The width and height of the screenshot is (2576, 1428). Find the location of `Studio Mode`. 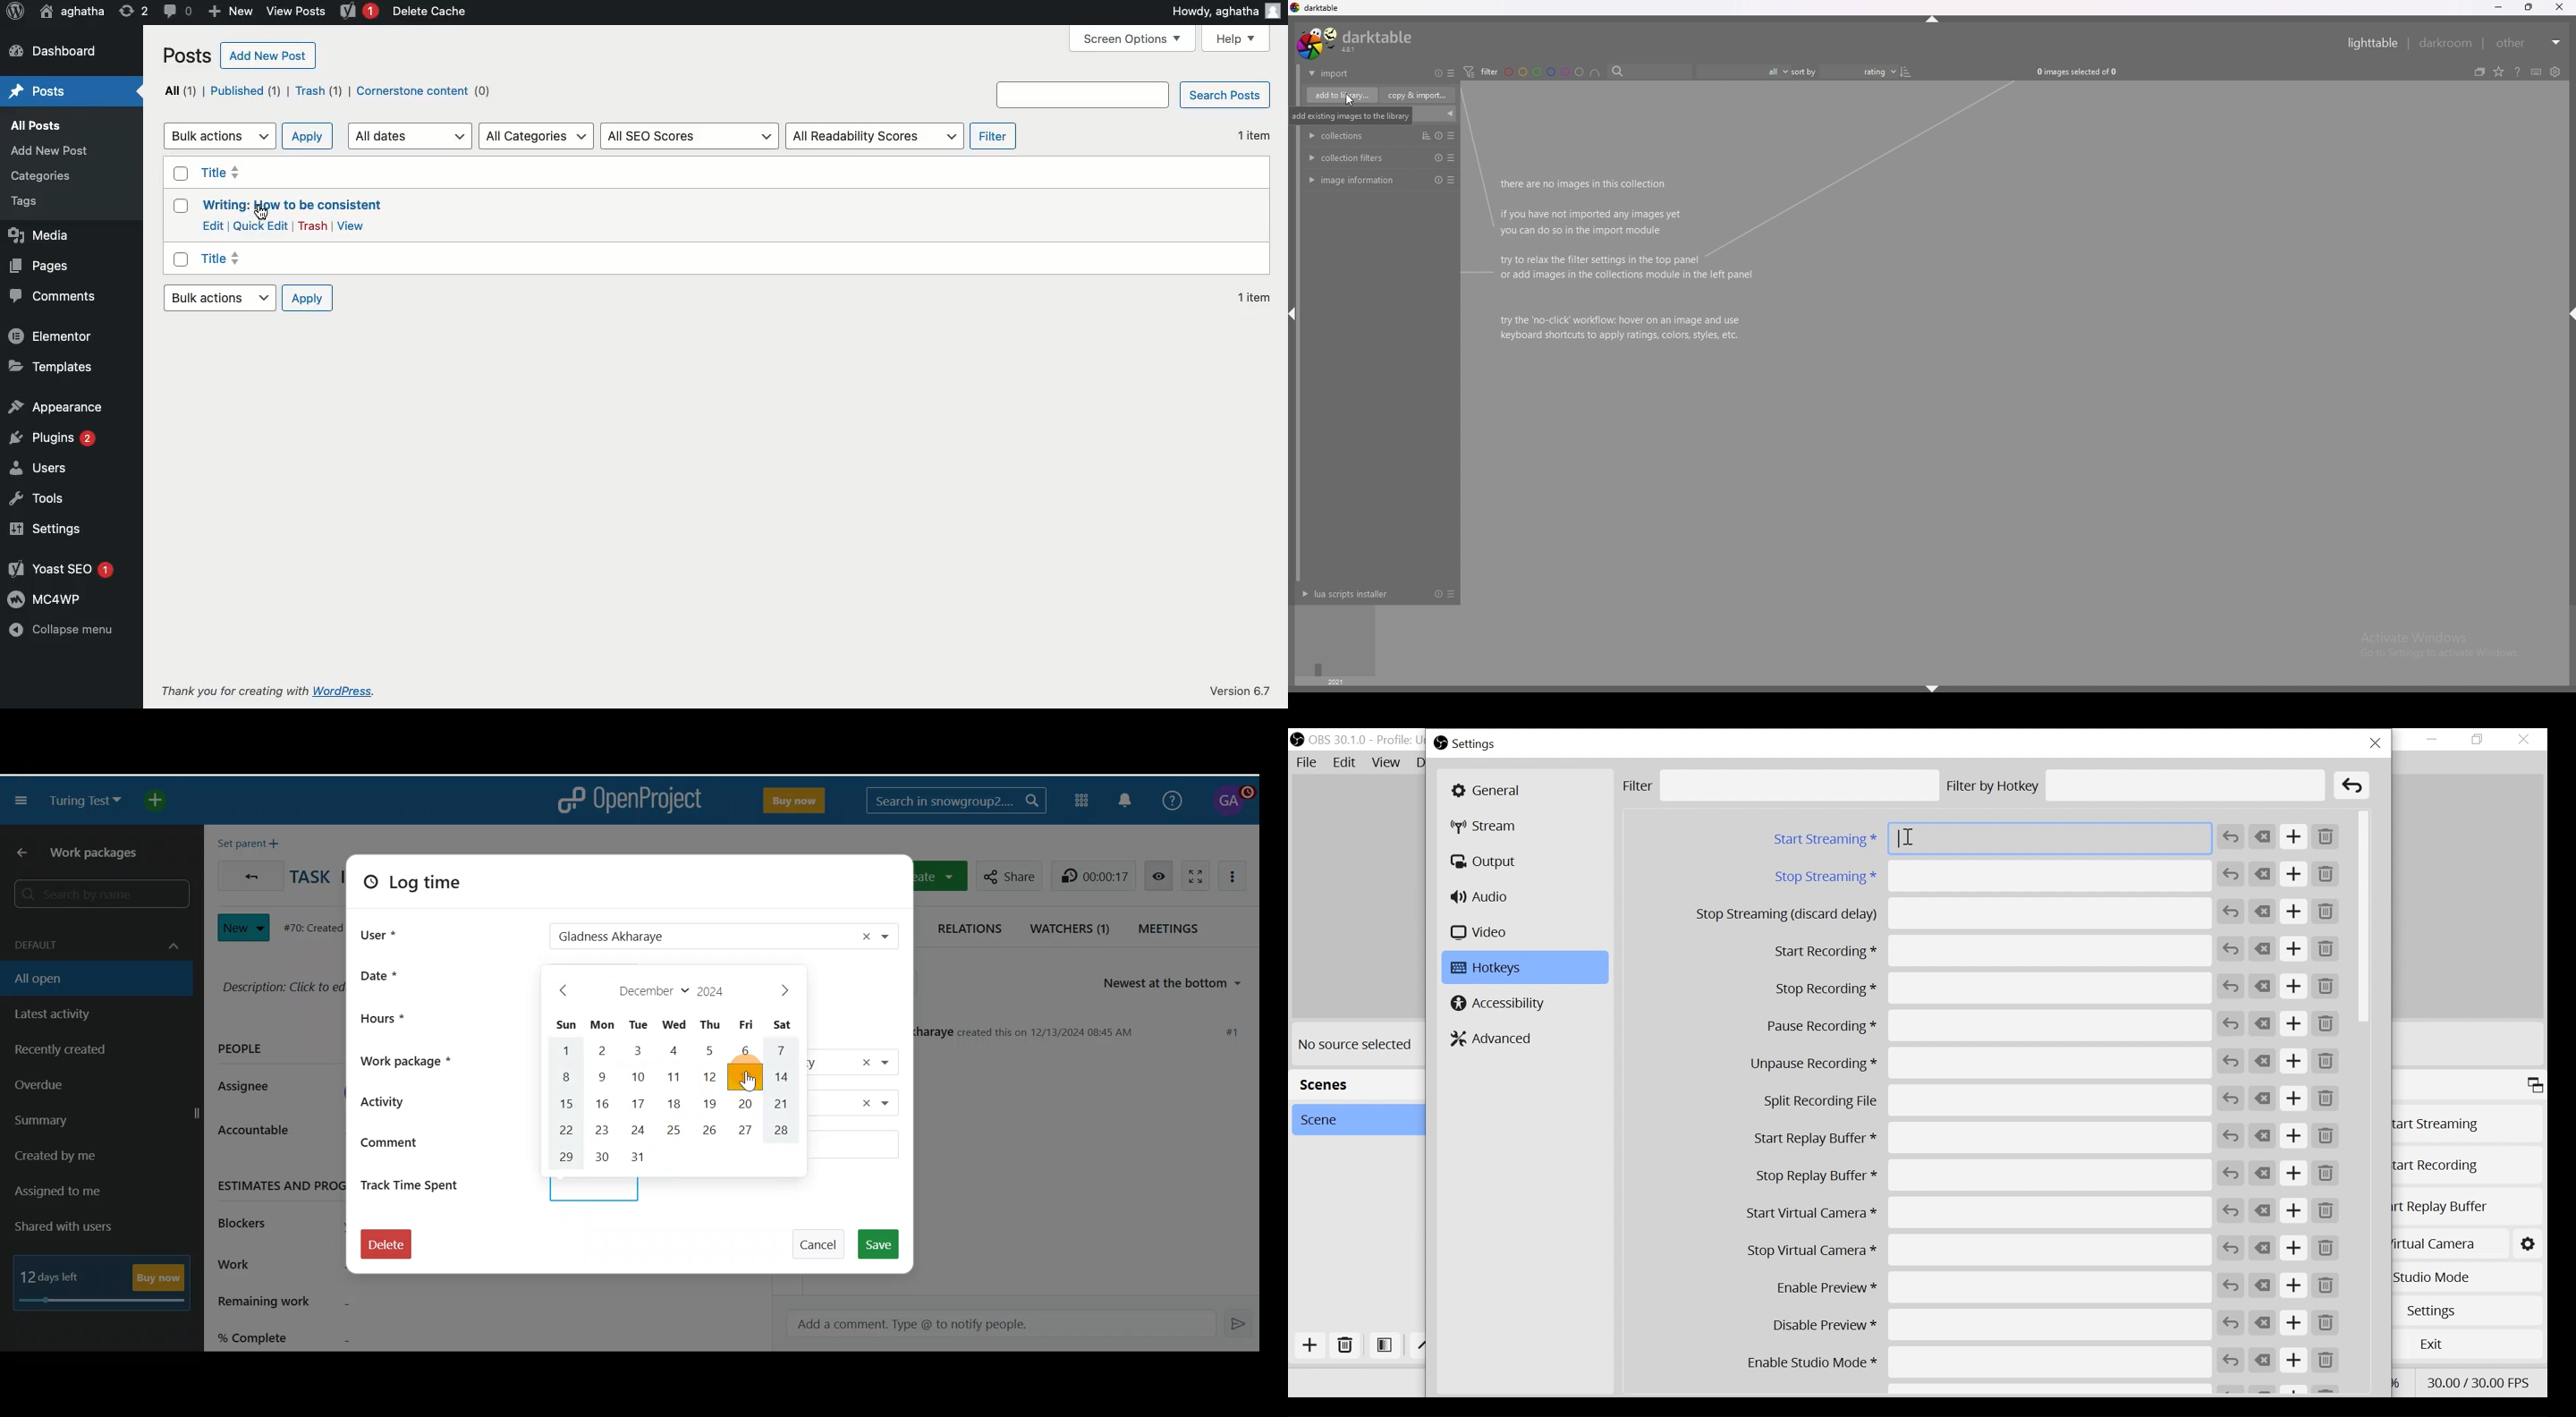

Studio Mode is located at coordinates (2466, 1277).